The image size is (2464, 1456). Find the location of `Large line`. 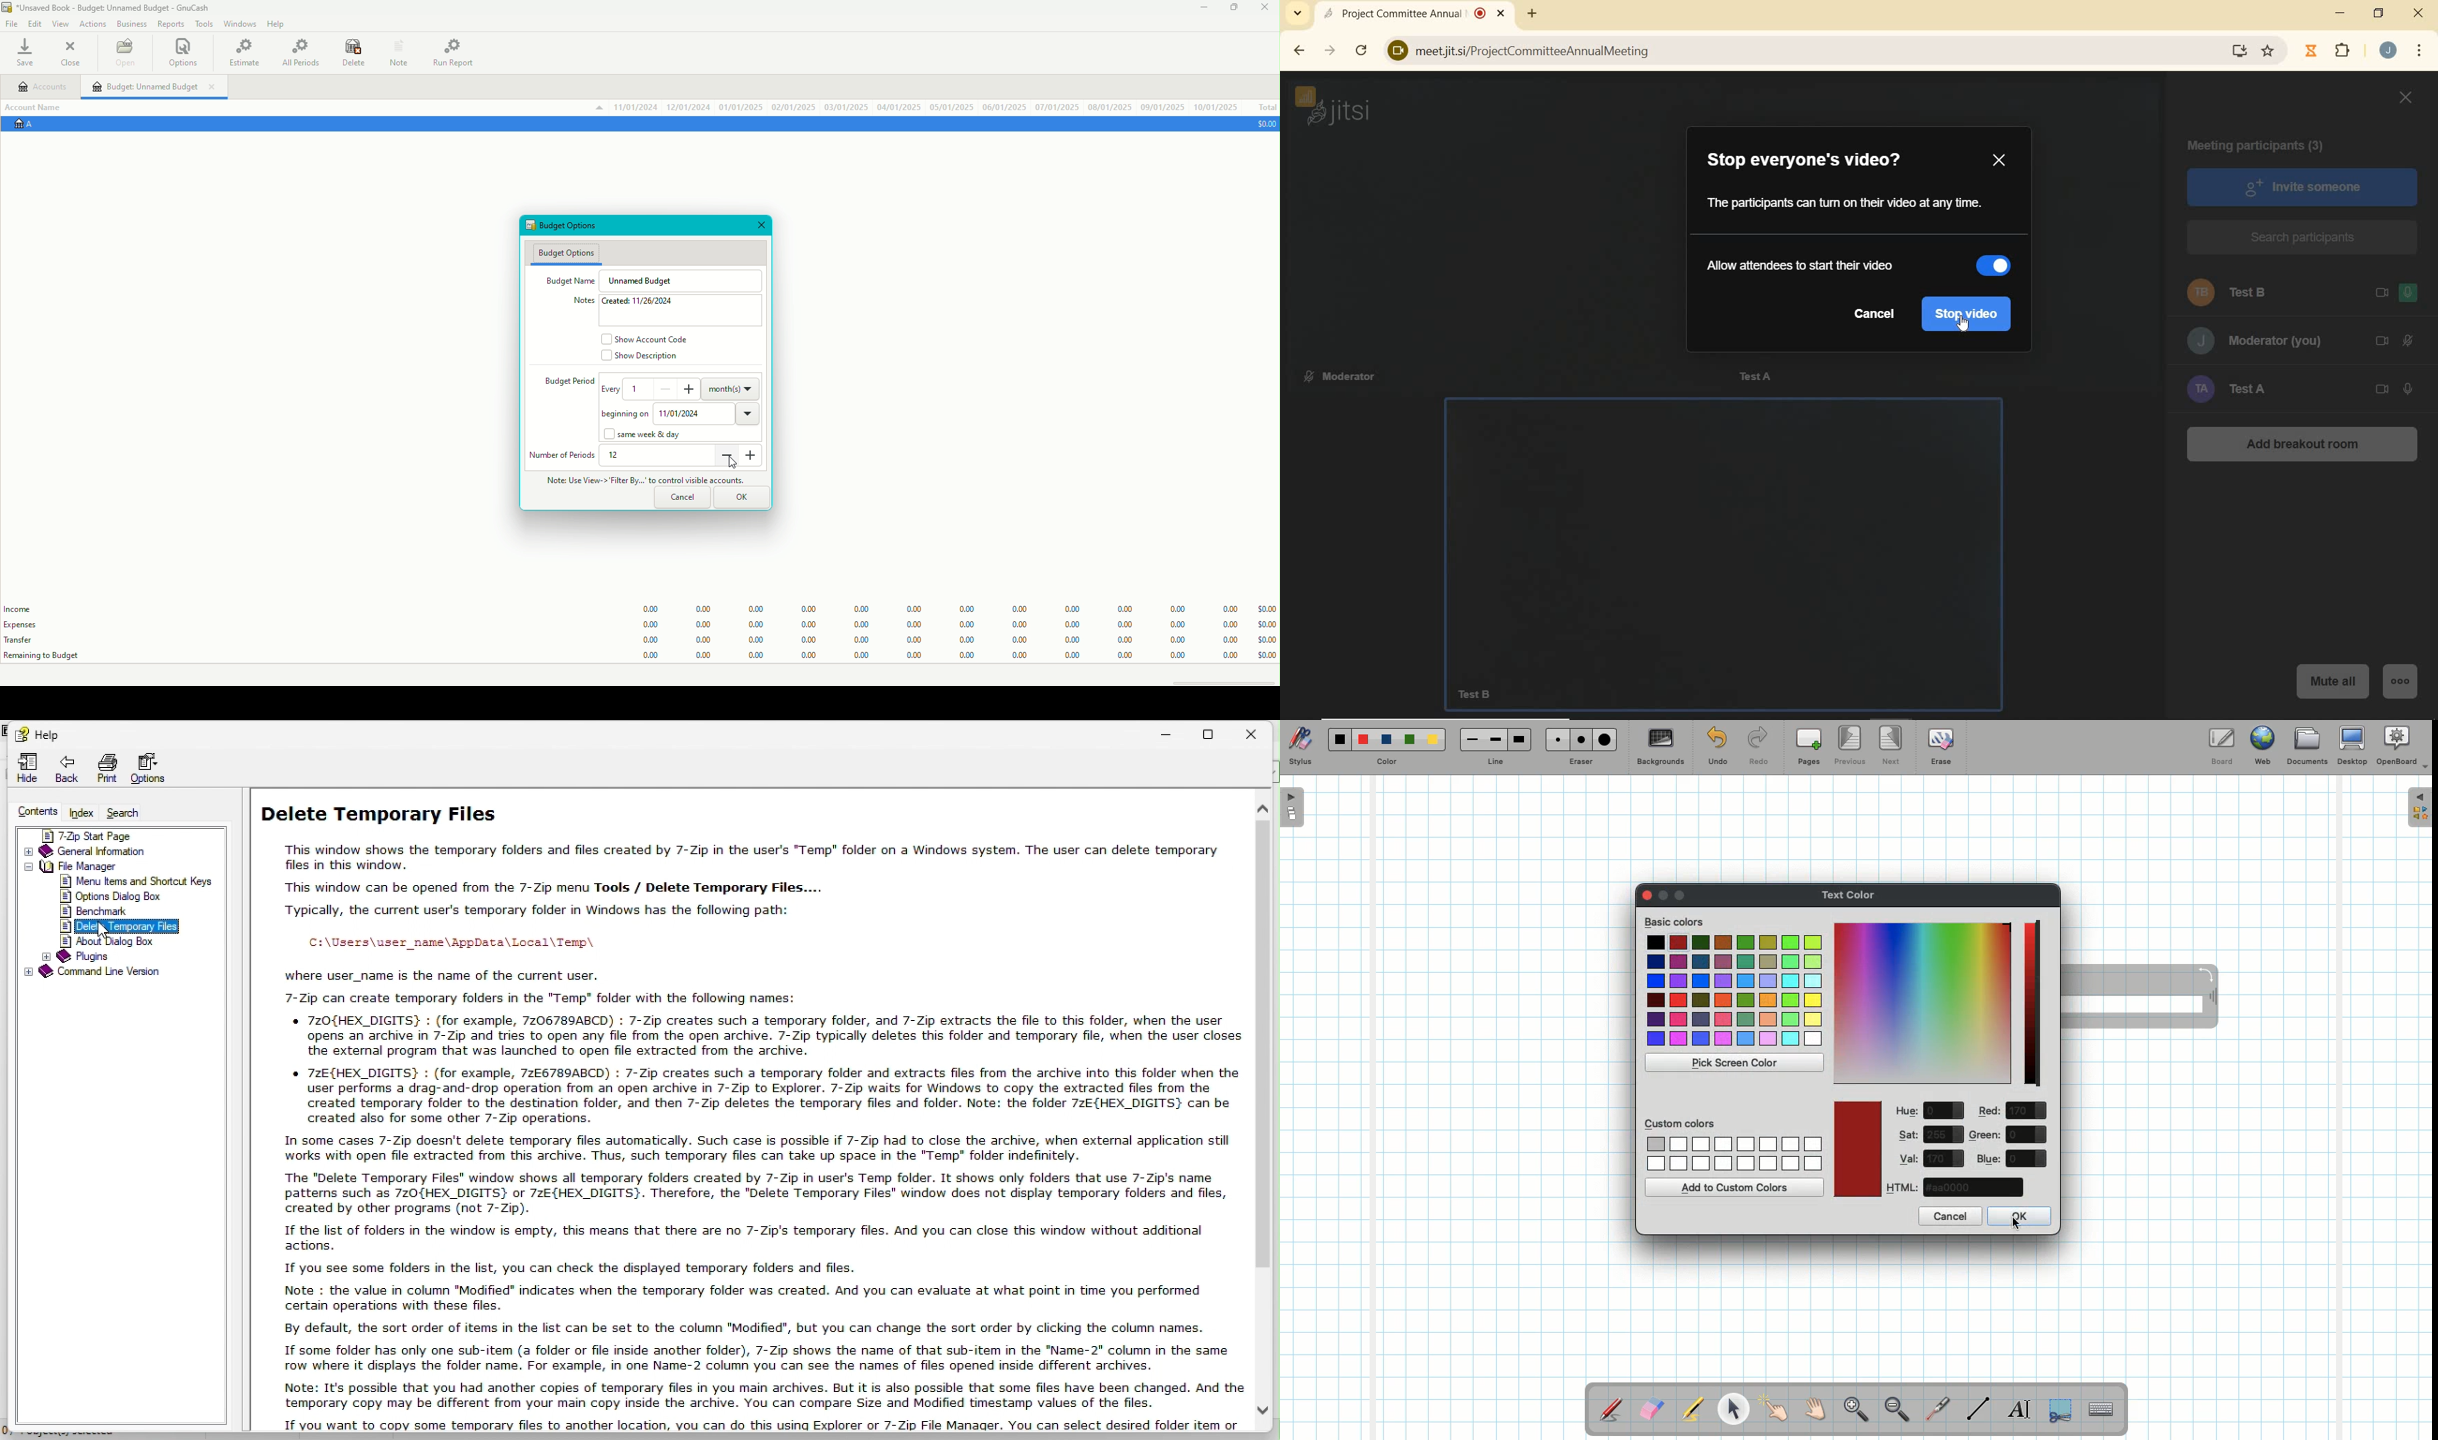

Large line is located at coordinates (1520, 739).